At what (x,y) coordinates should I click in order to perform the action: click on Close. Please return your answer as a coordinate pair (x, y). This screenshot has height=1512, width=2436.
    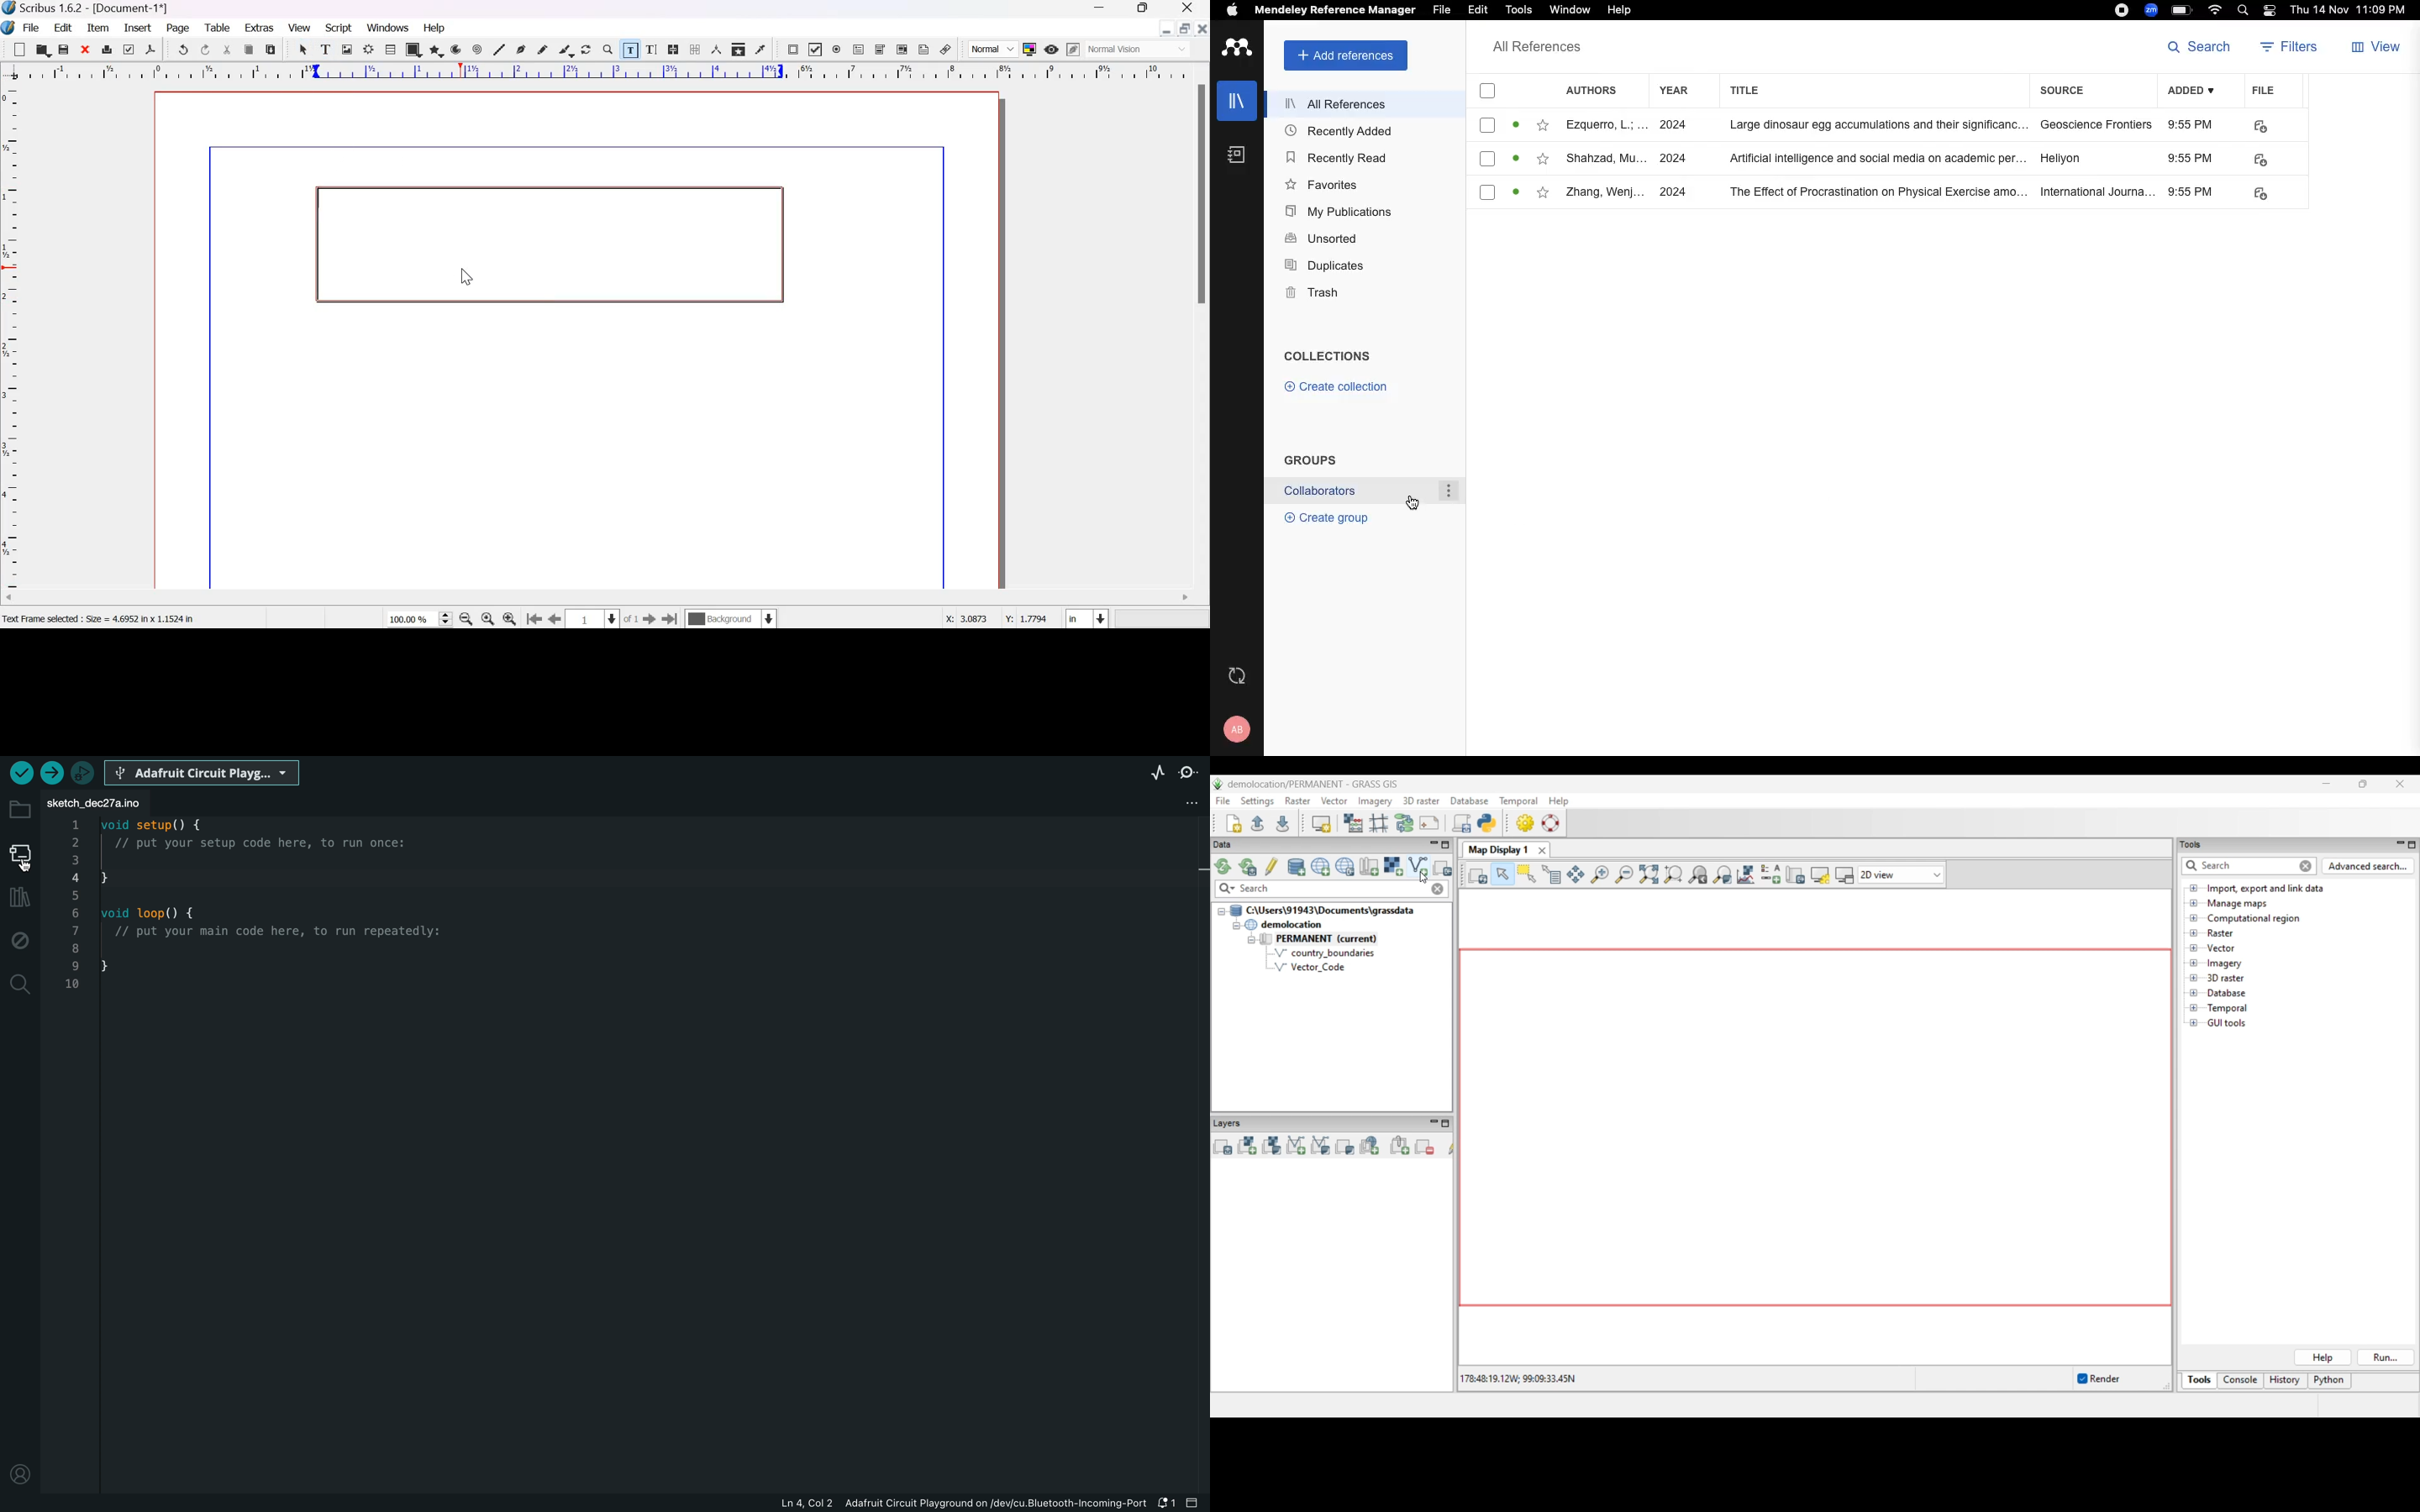
    Looking at the image, I should click on (1202, 32).